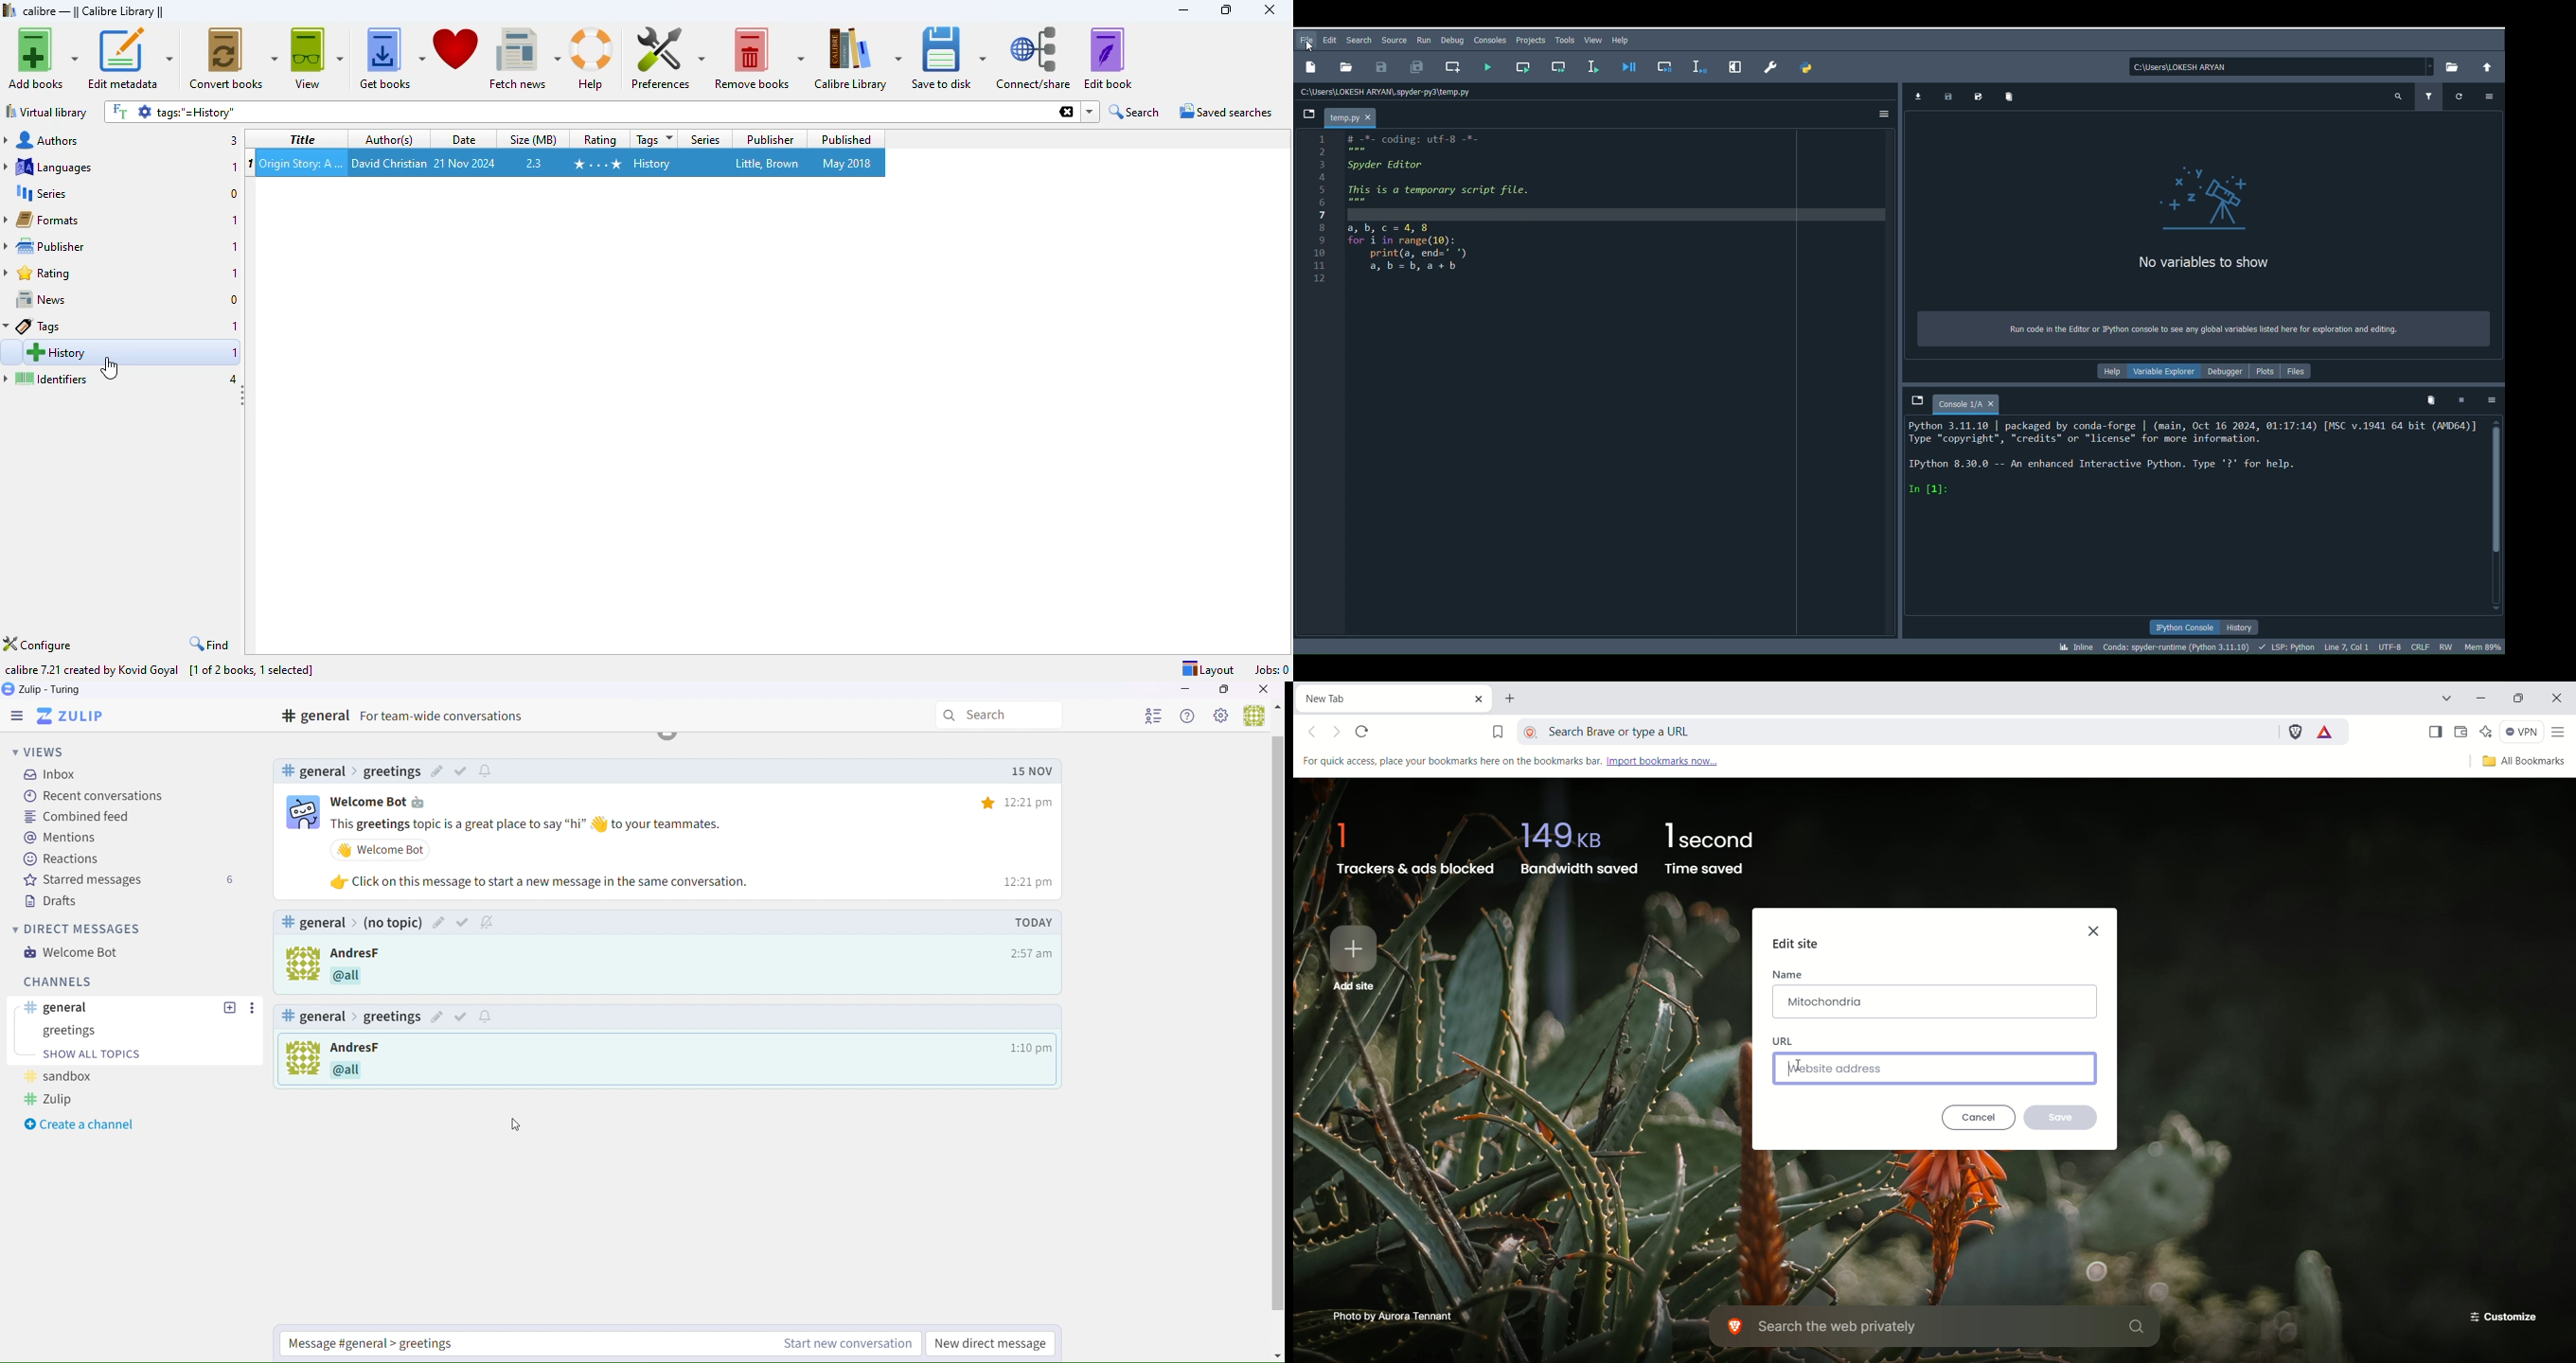  Describe the element at coordinates (1497, 729) in the screenshot. I see `bookmark` at that location.